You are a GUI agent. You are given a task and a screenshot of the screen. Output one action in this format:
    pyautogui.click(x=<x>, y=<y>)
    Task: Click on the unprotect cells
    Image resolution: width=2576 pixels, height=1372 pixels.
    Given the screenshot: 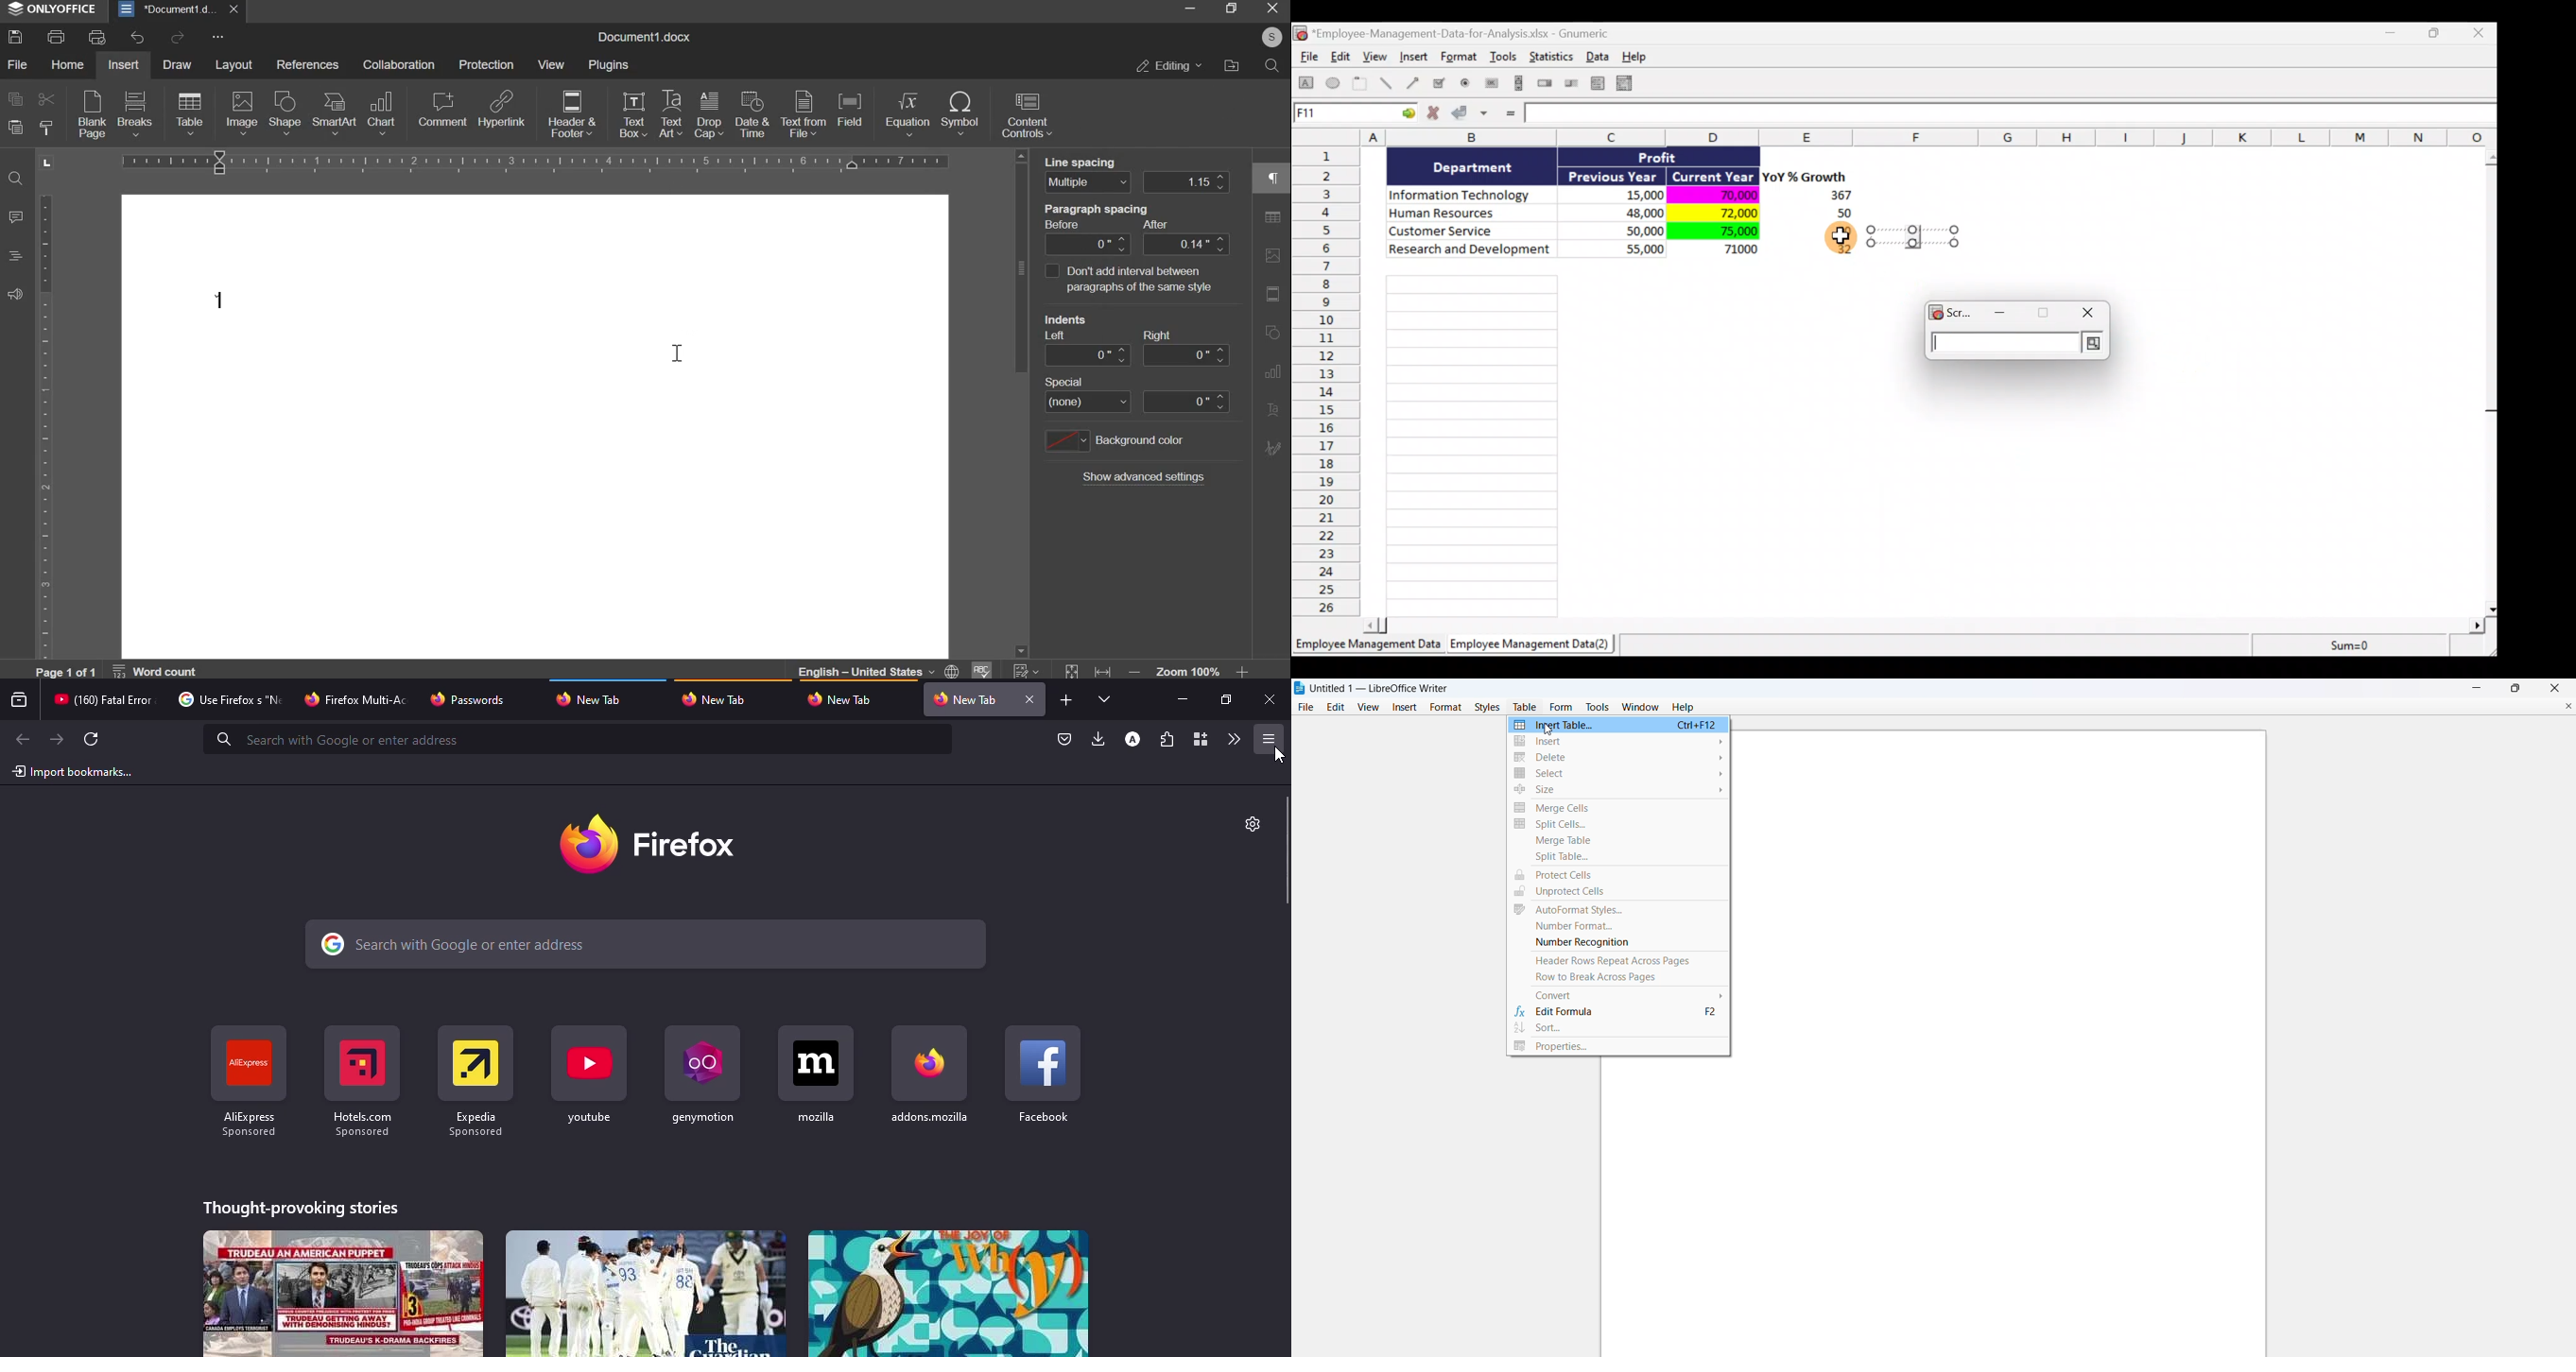 What is the action you would take?
    pyautogui.click(x=1615, y=892)
    